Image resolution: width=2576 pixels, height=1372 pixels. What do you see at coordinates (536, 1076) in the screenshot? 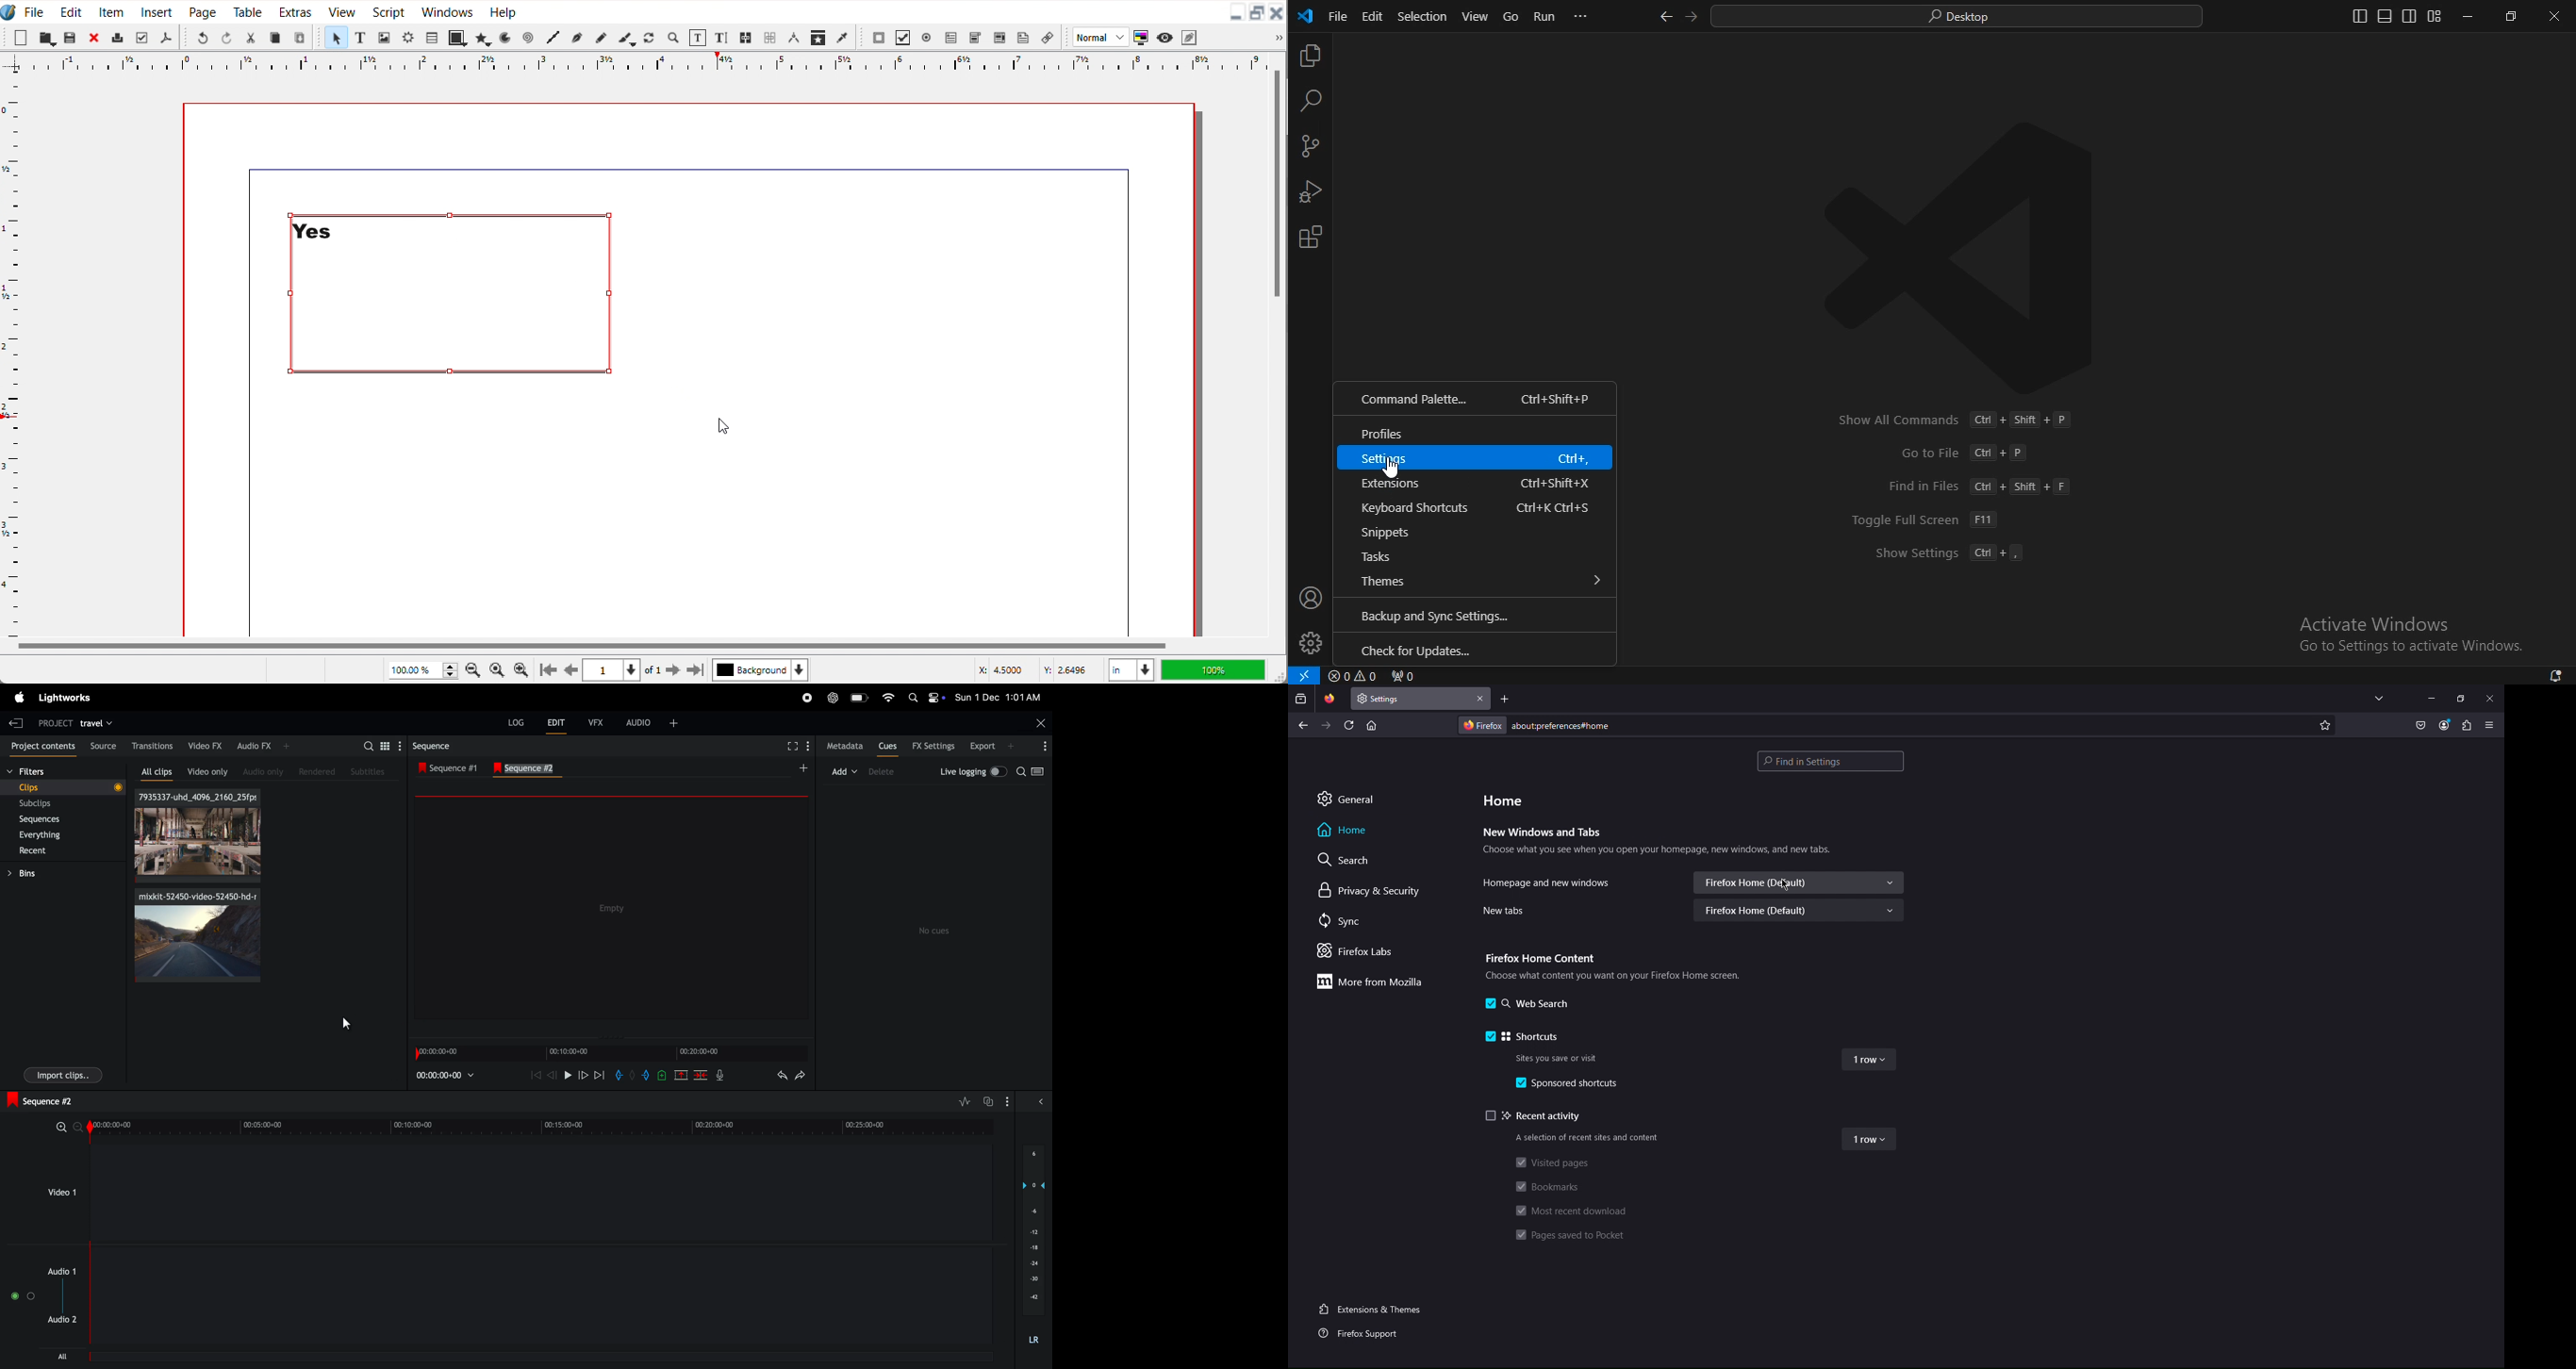
I see `rewind` at bounding box center [536, 1076].